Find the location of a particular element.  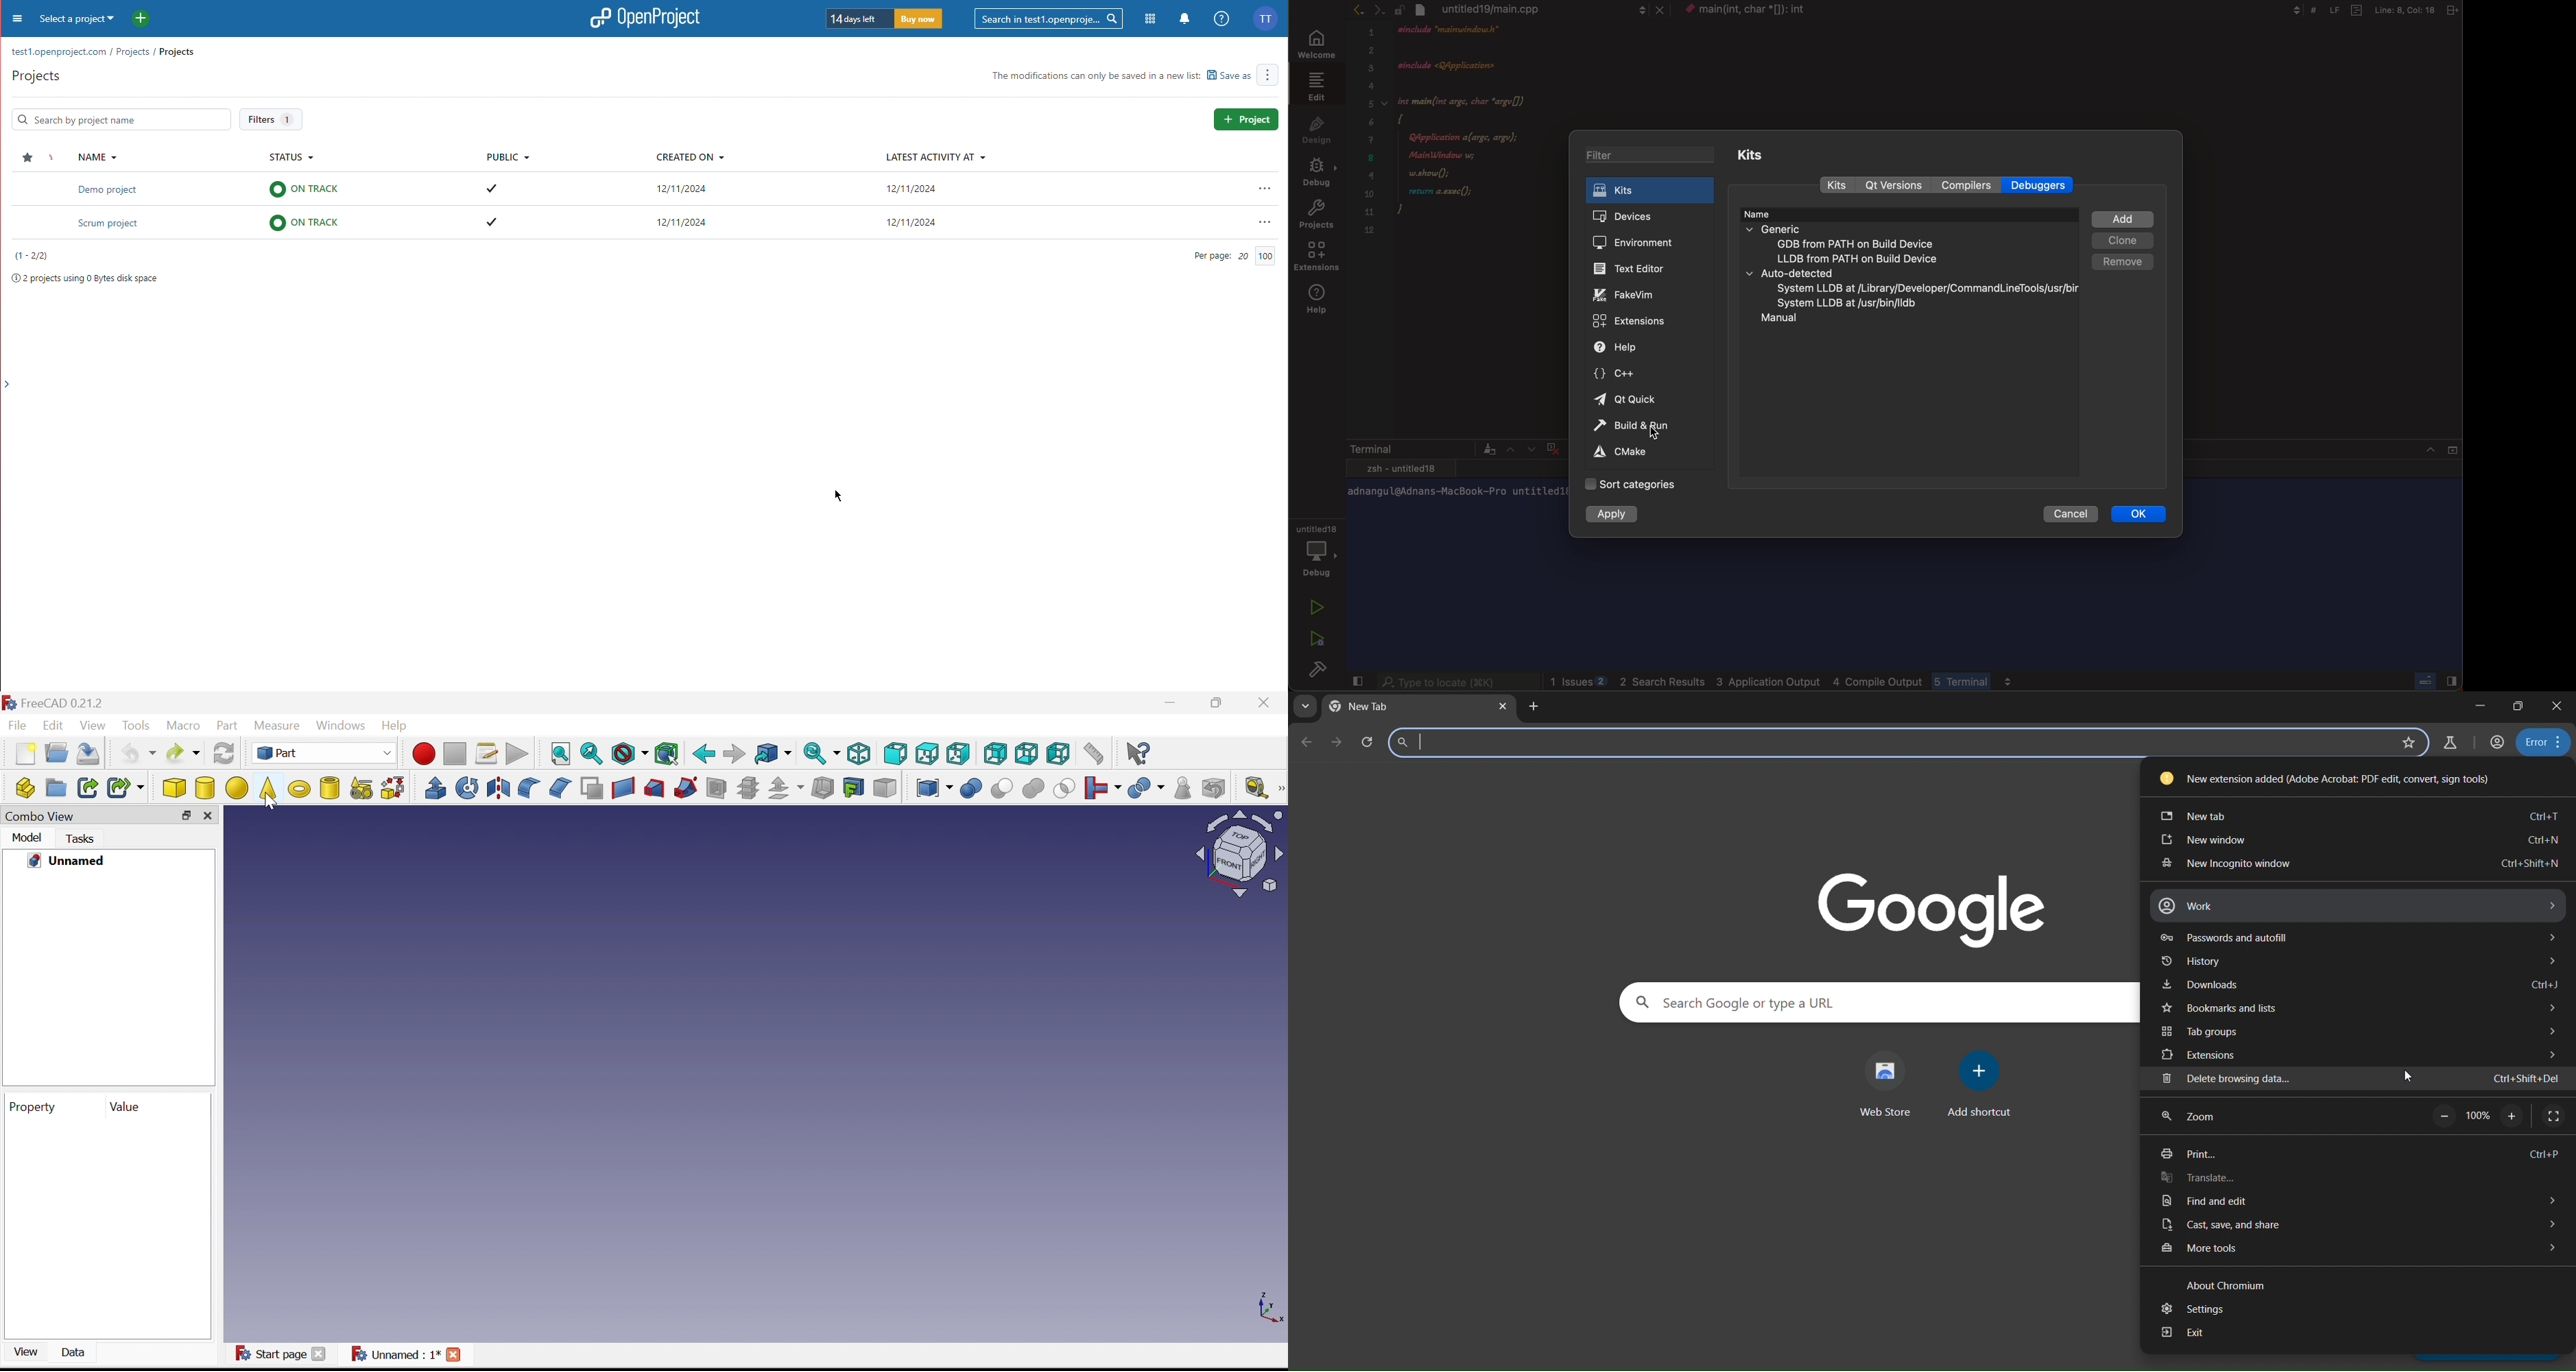

filter is located at coordinates (1651, 157).